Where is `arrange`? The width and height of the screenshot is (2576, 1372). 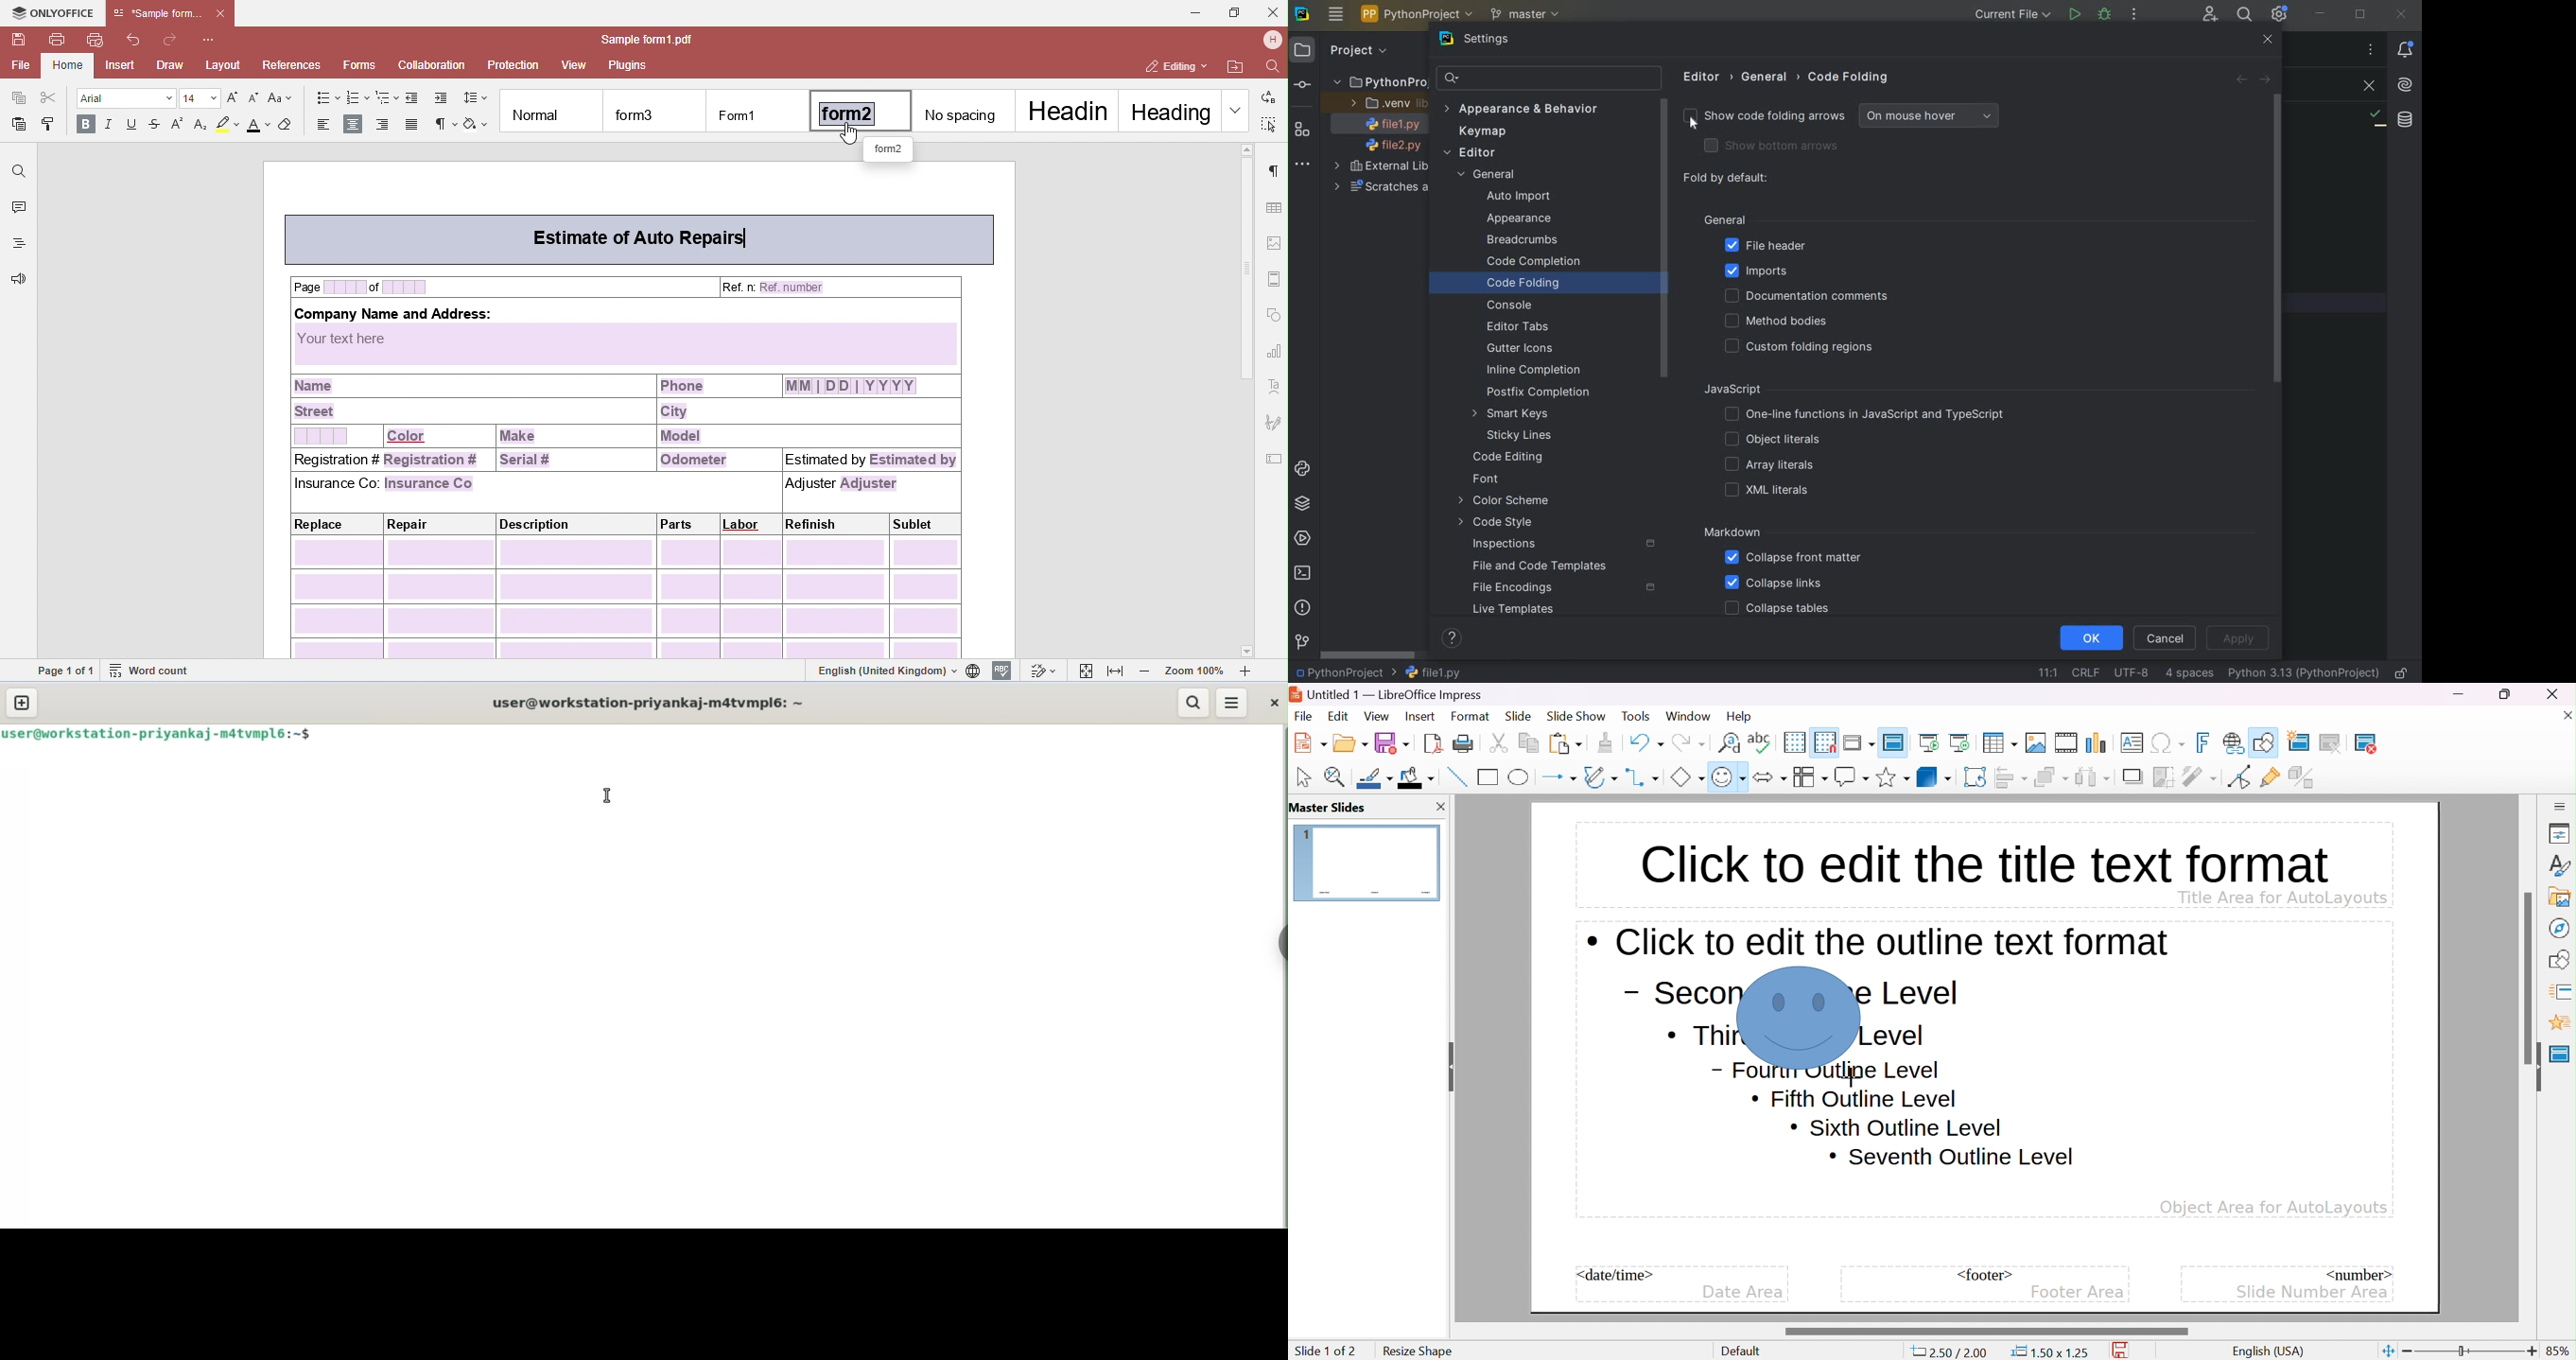 arrange is located at coordinates (2051, 777).